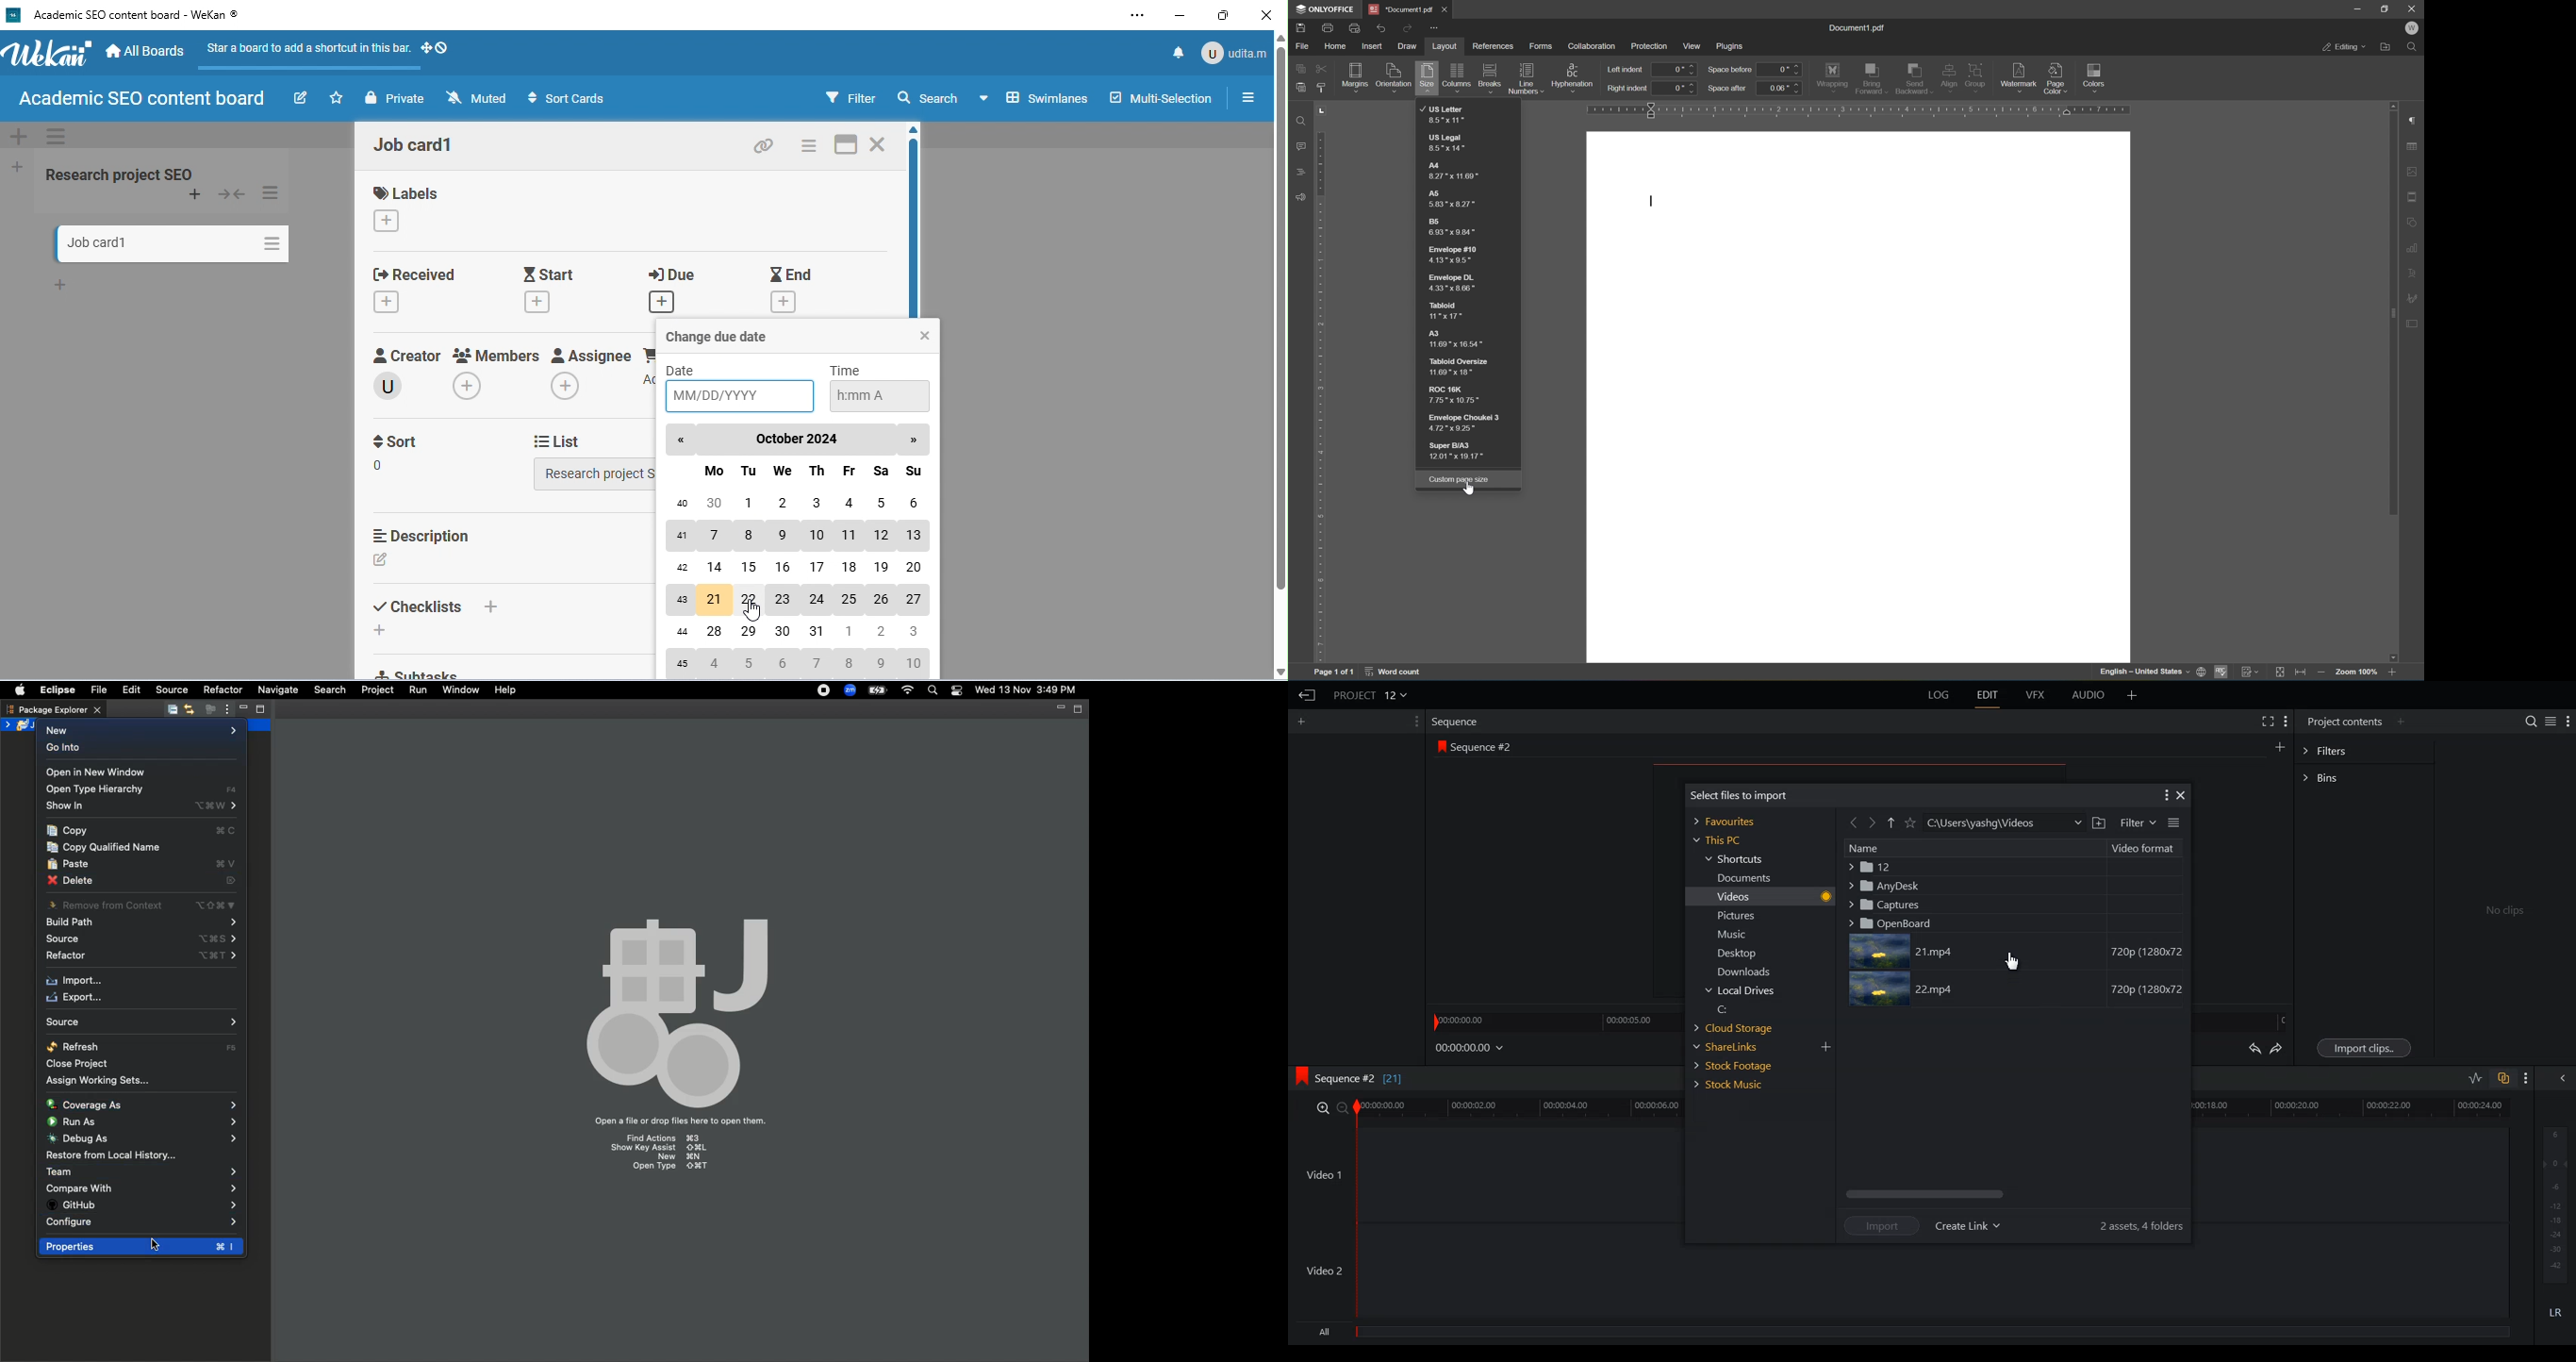  I want to click on Toggle between list and tile view, so click(2548, 721).